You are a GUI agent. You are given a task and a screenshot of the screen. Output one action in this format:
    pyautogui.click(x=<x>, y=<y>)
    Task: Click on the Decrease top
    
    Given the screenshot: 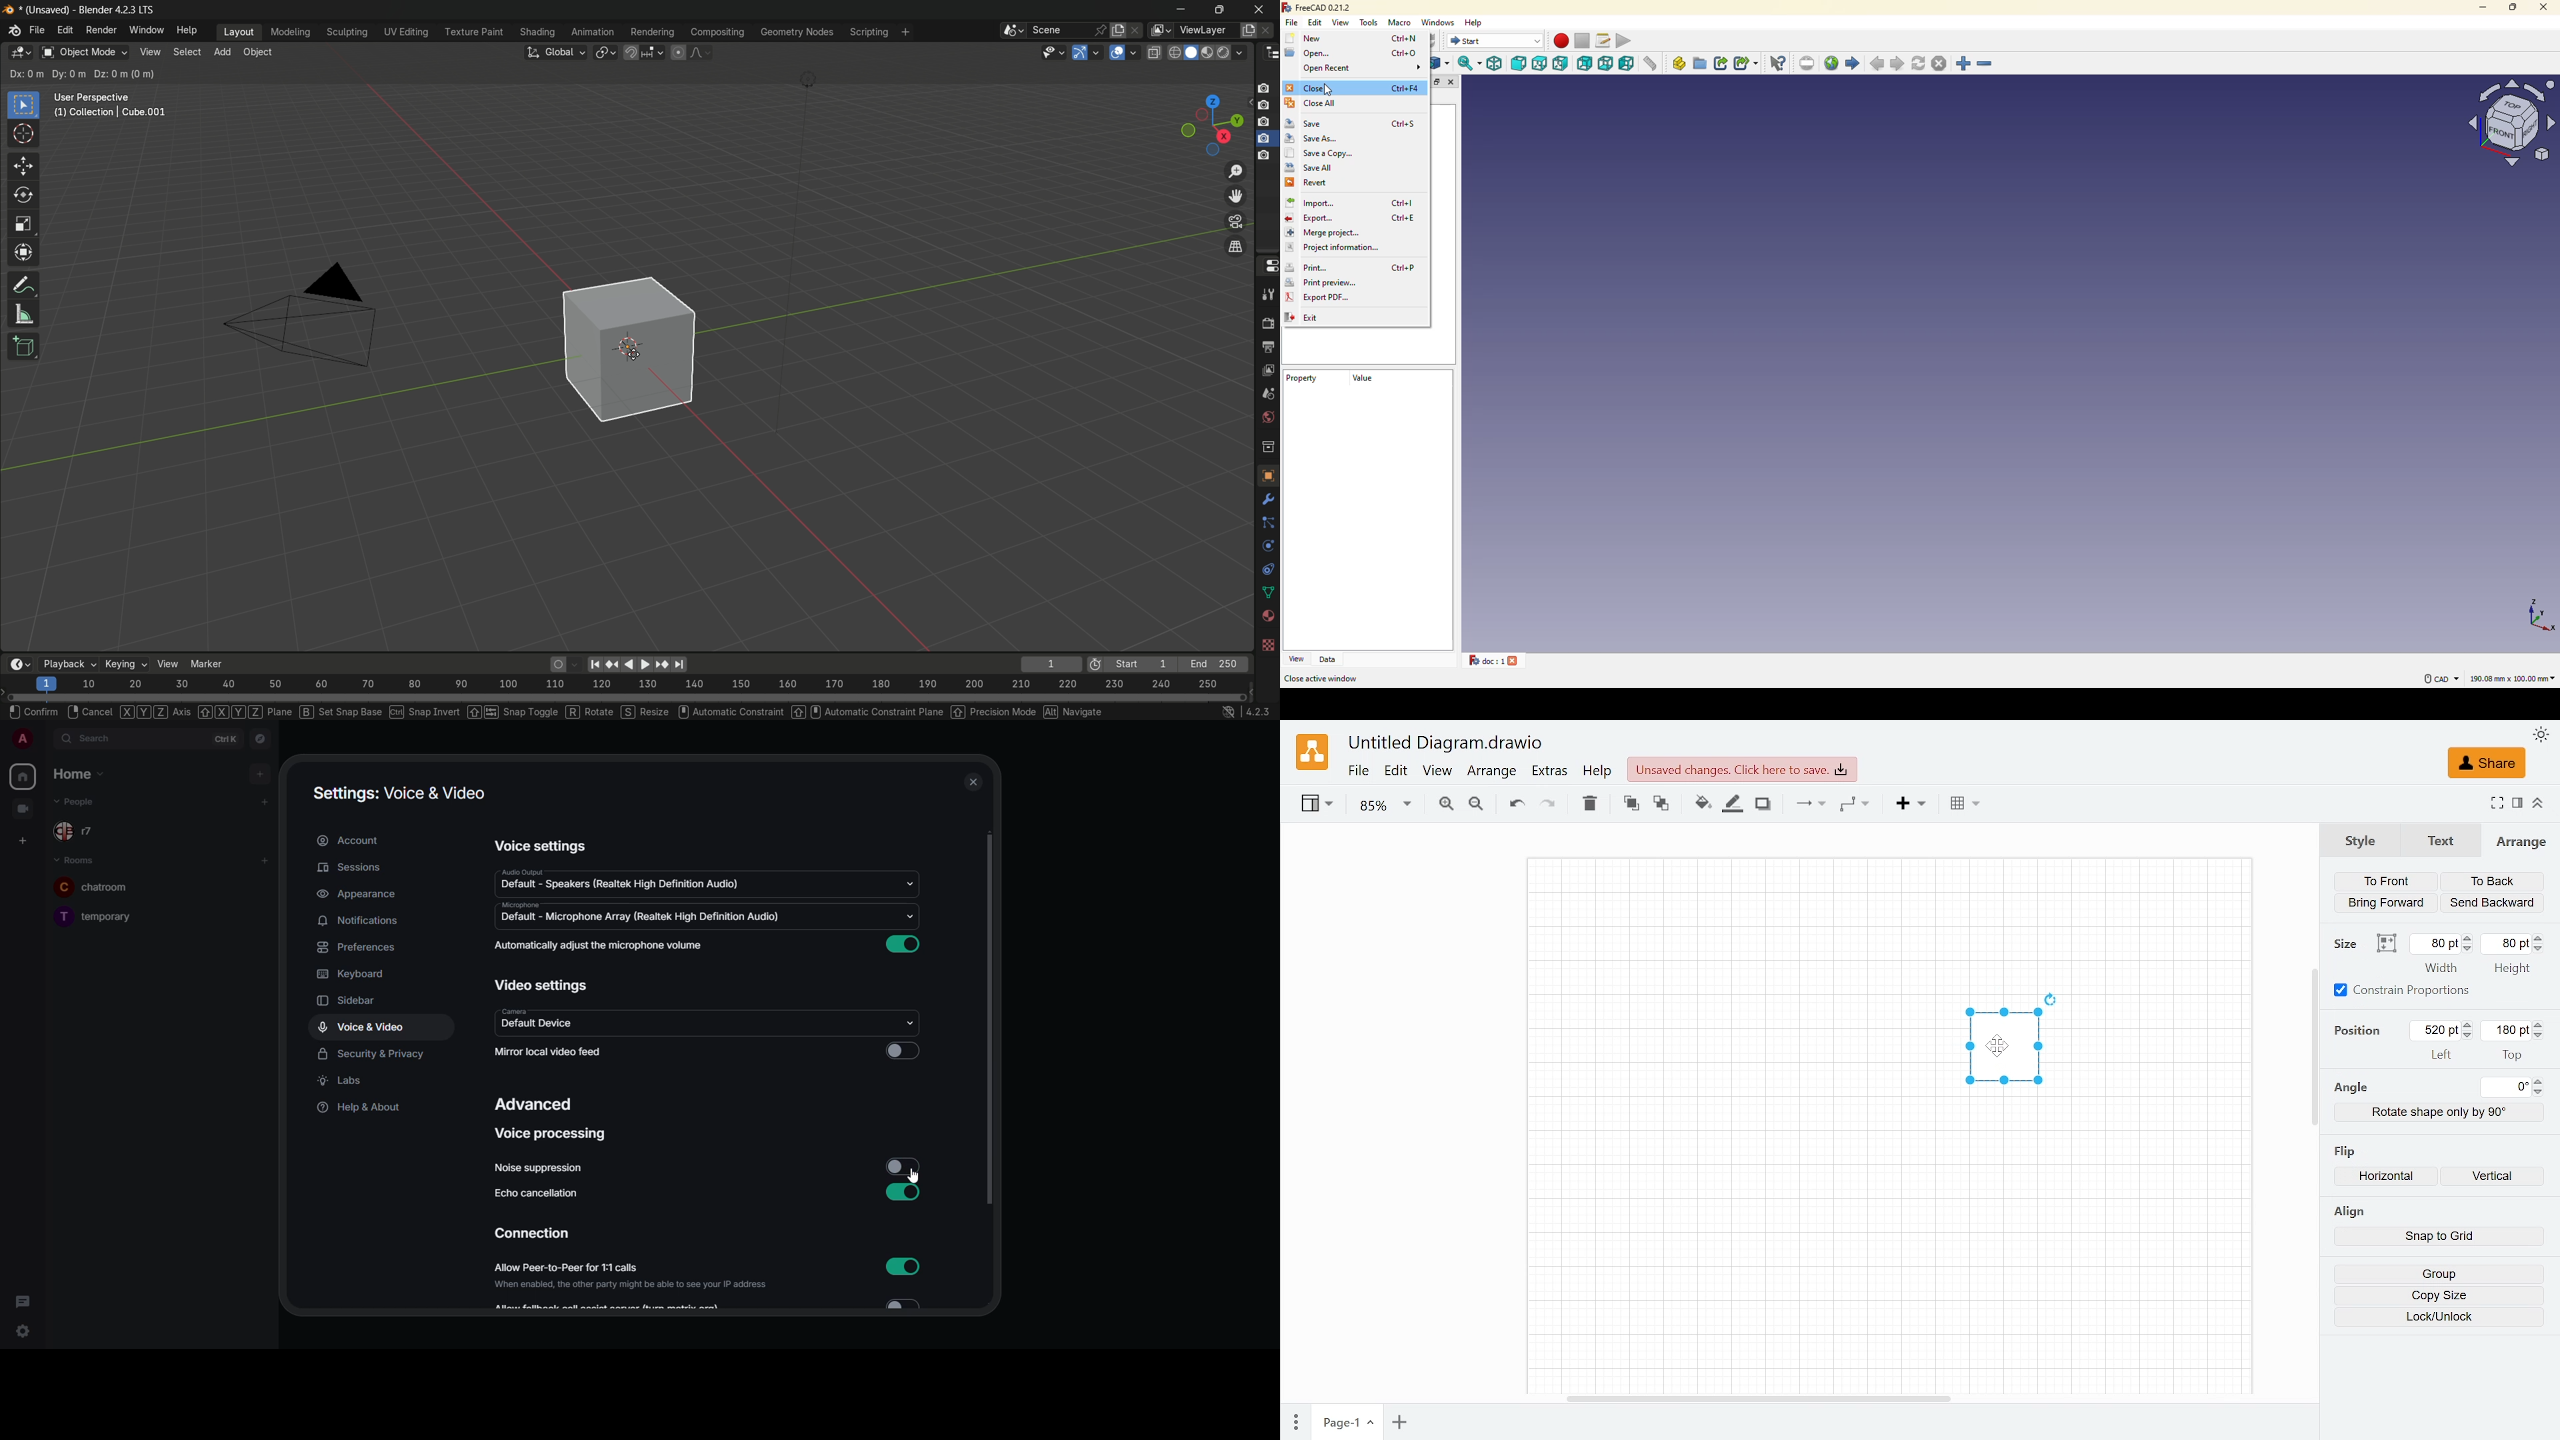 What is the action you would take?
    pyautogui.click(x=2541, y=1036)
    